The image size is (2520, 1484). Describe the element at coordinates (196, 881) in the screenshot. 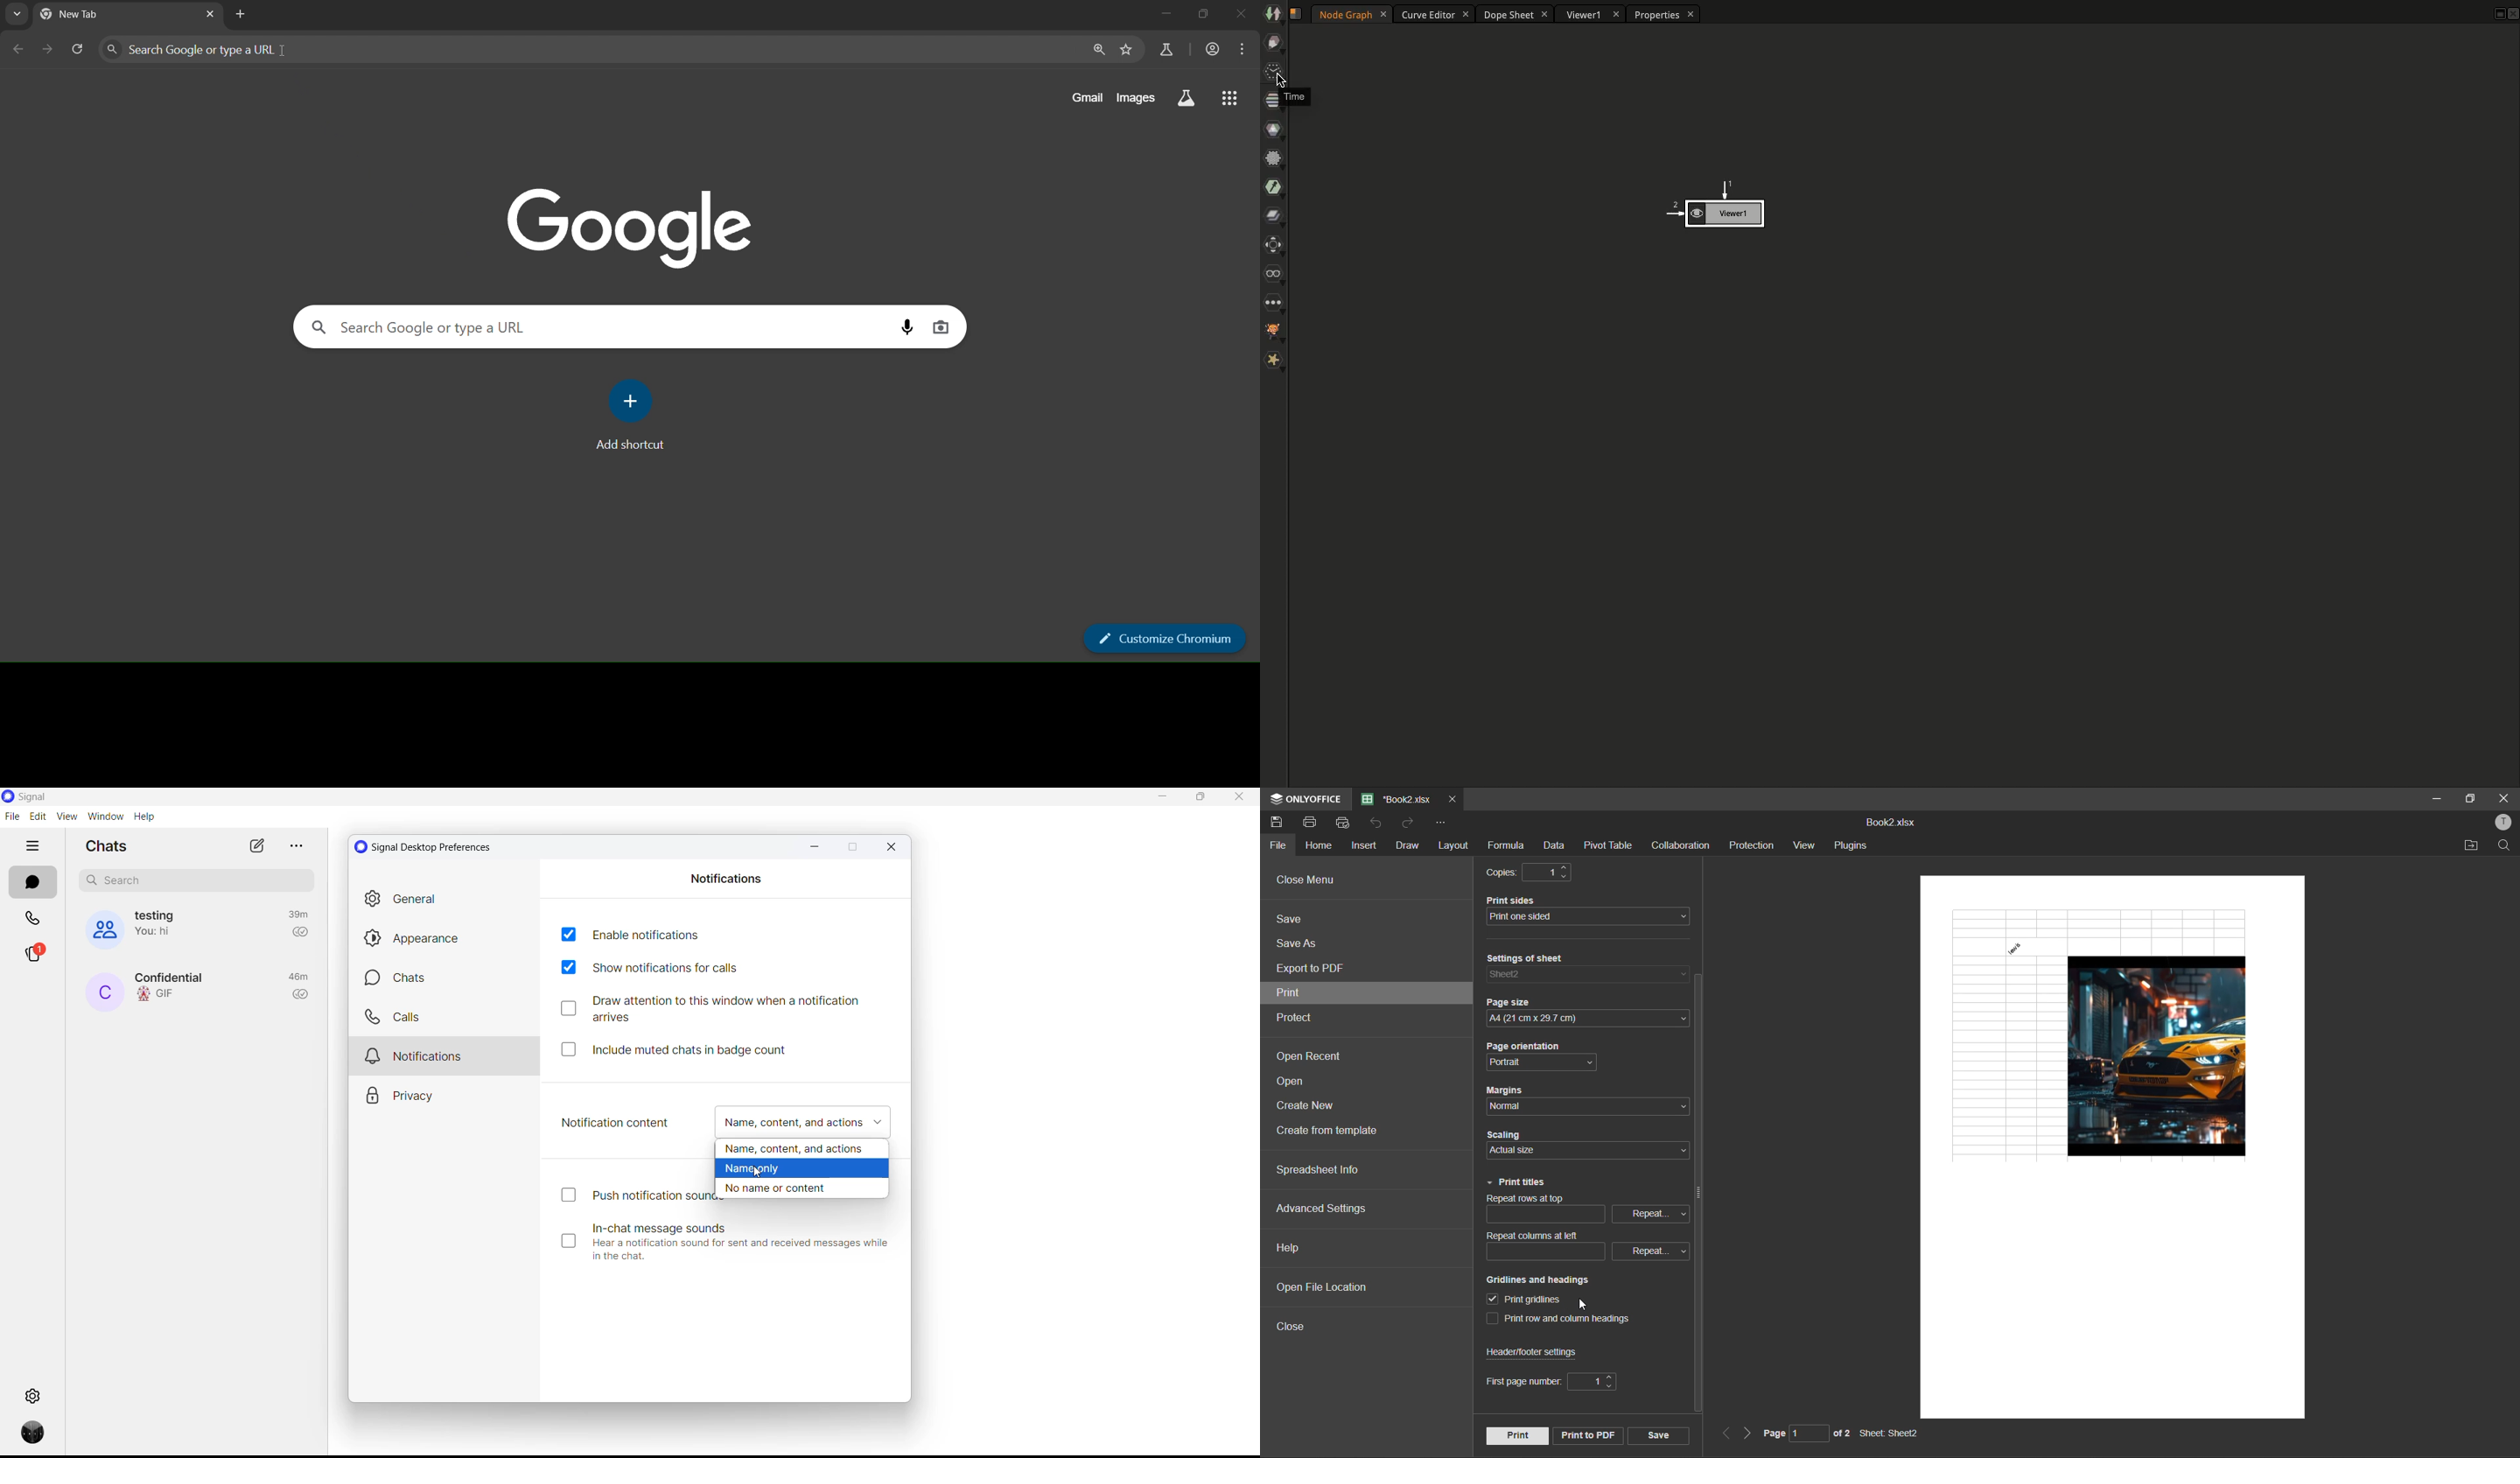

I see `search chat` at that location.